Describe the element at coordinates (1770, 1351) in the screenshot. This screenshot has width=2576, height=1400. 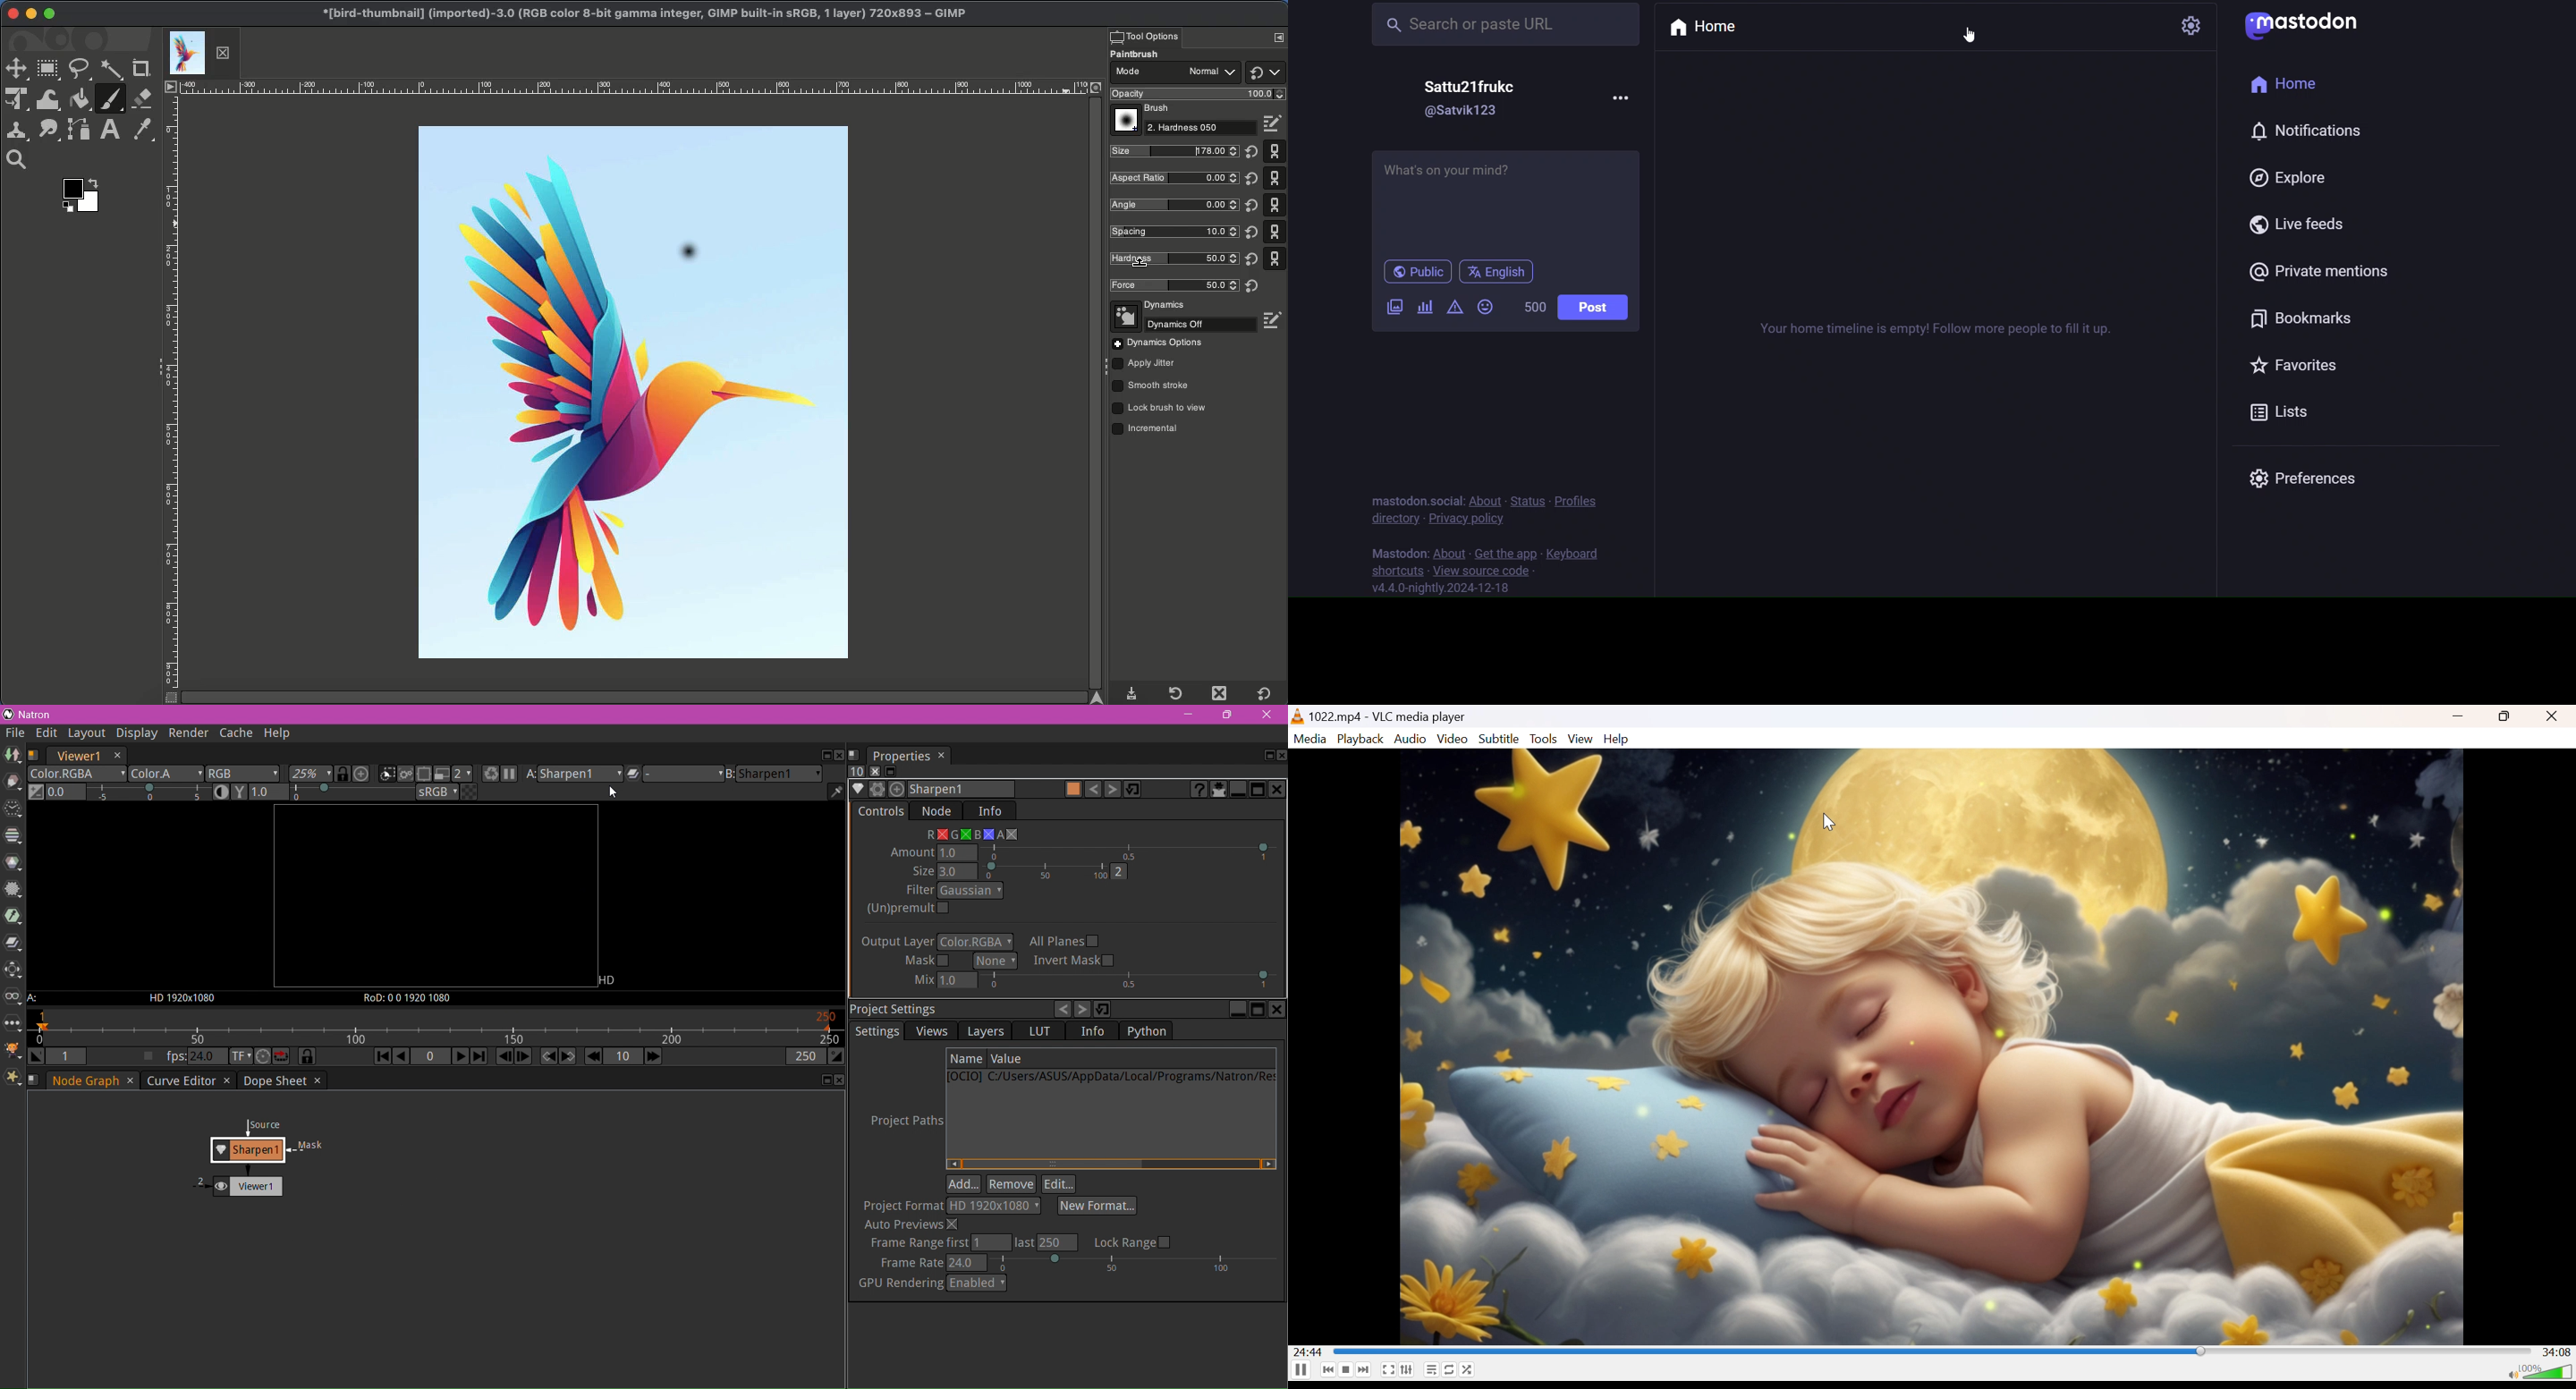
I see `Scroll bar` at that location.